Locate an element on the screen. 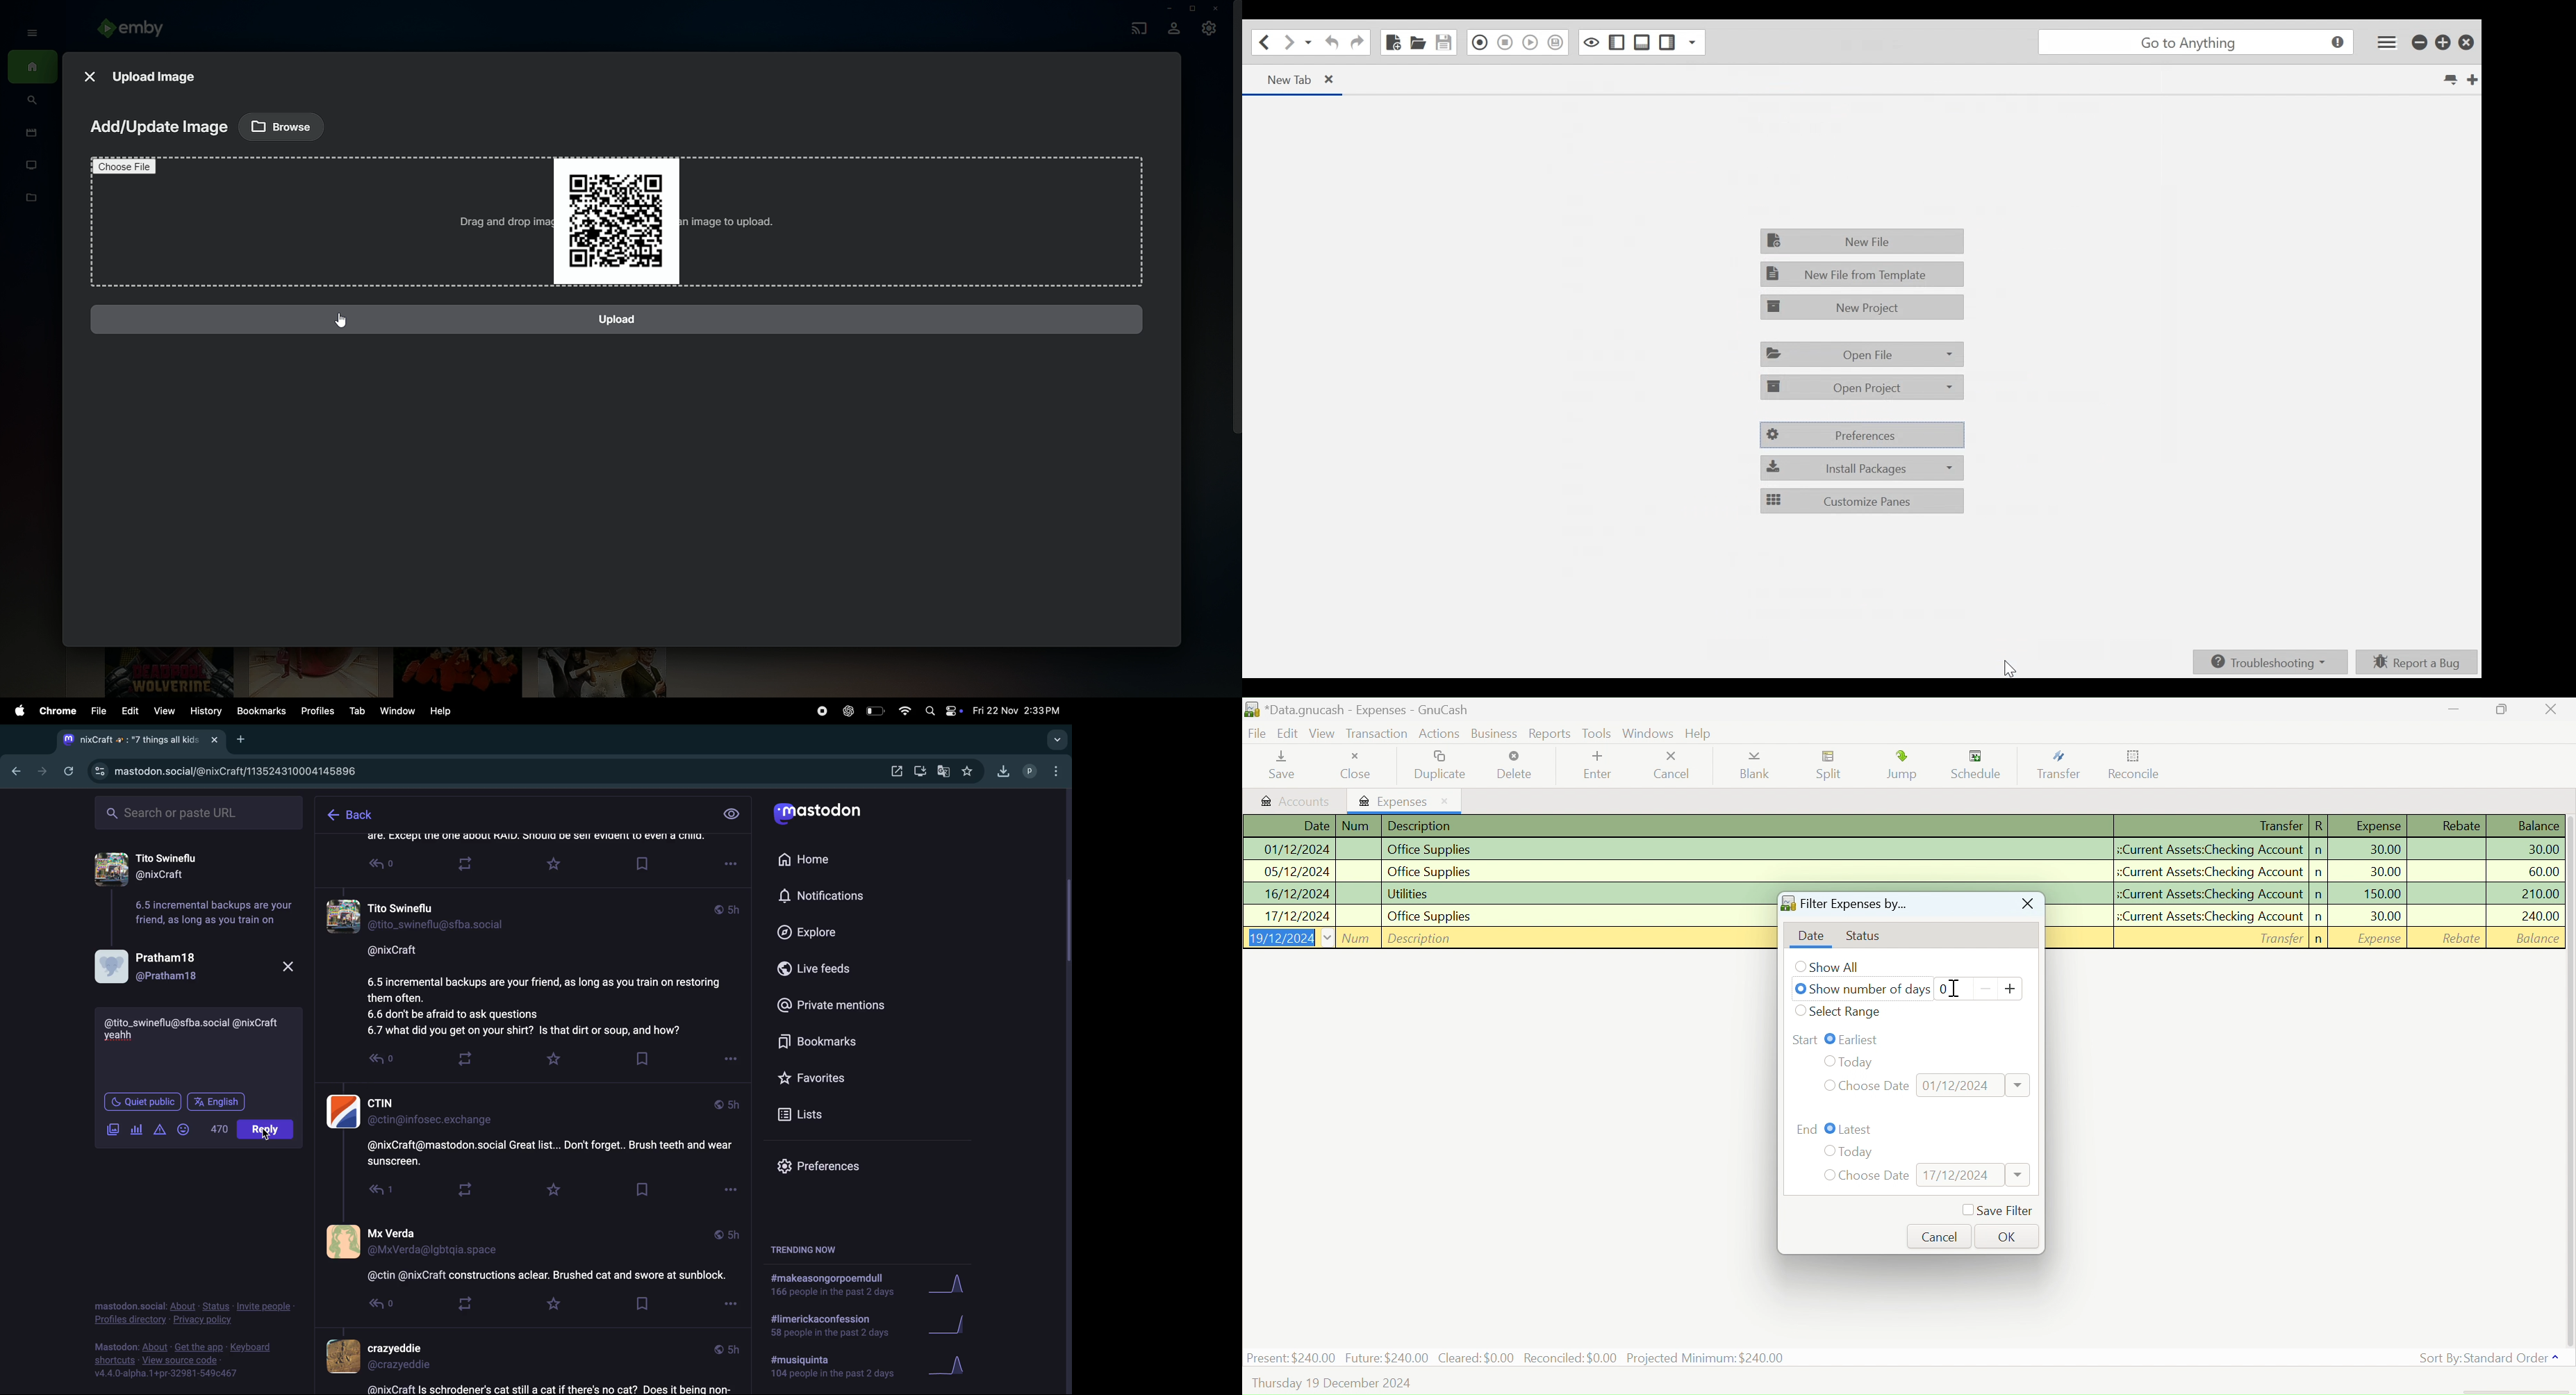  Edit is located at coordinates (1289, 734).